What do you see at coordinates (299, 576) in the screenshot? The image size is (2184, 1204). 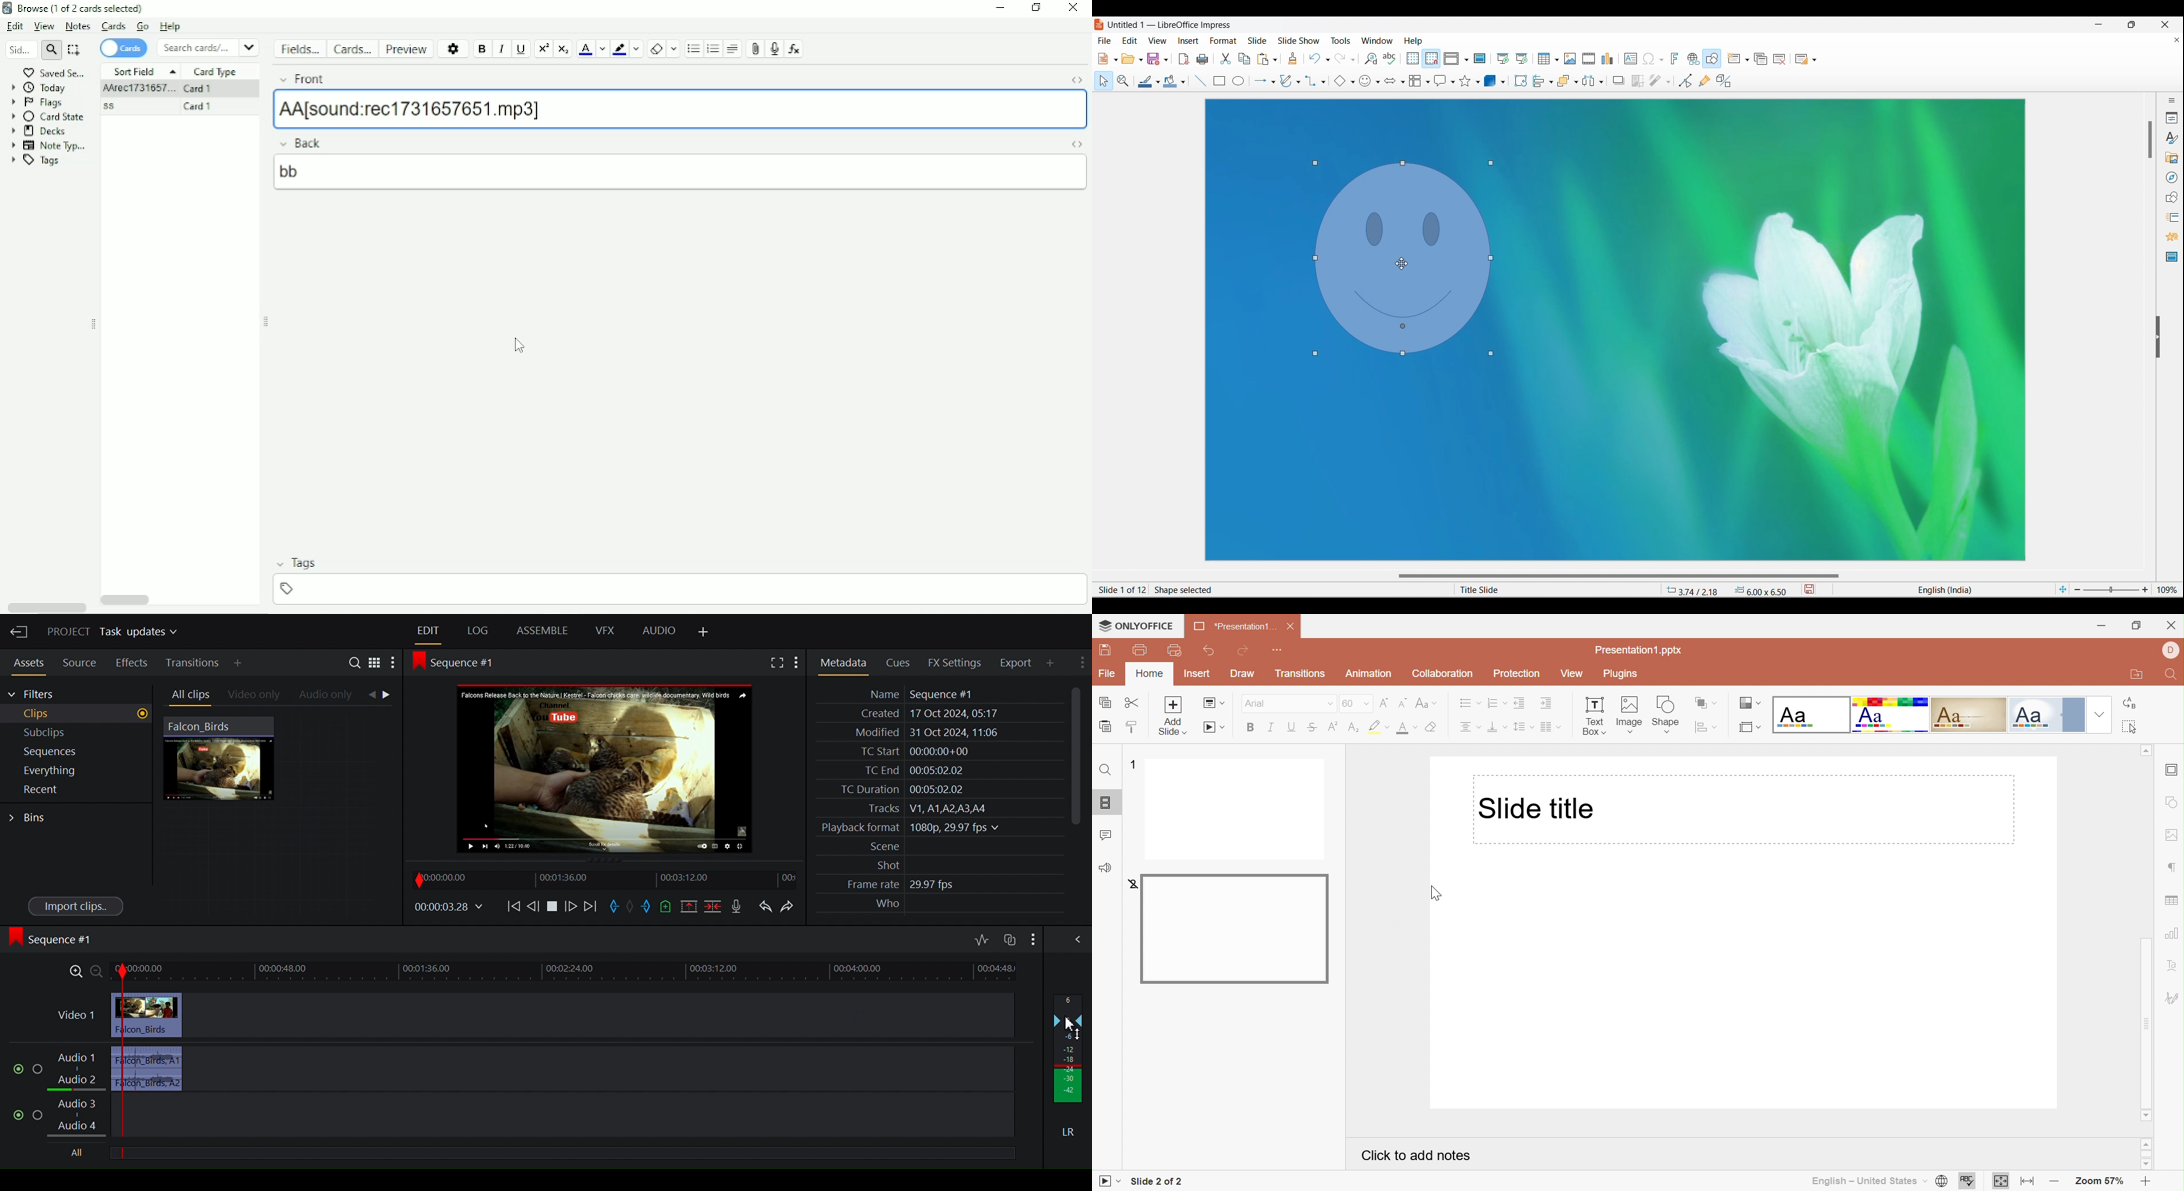 I see `Tags` at bounding box center [299, 576].